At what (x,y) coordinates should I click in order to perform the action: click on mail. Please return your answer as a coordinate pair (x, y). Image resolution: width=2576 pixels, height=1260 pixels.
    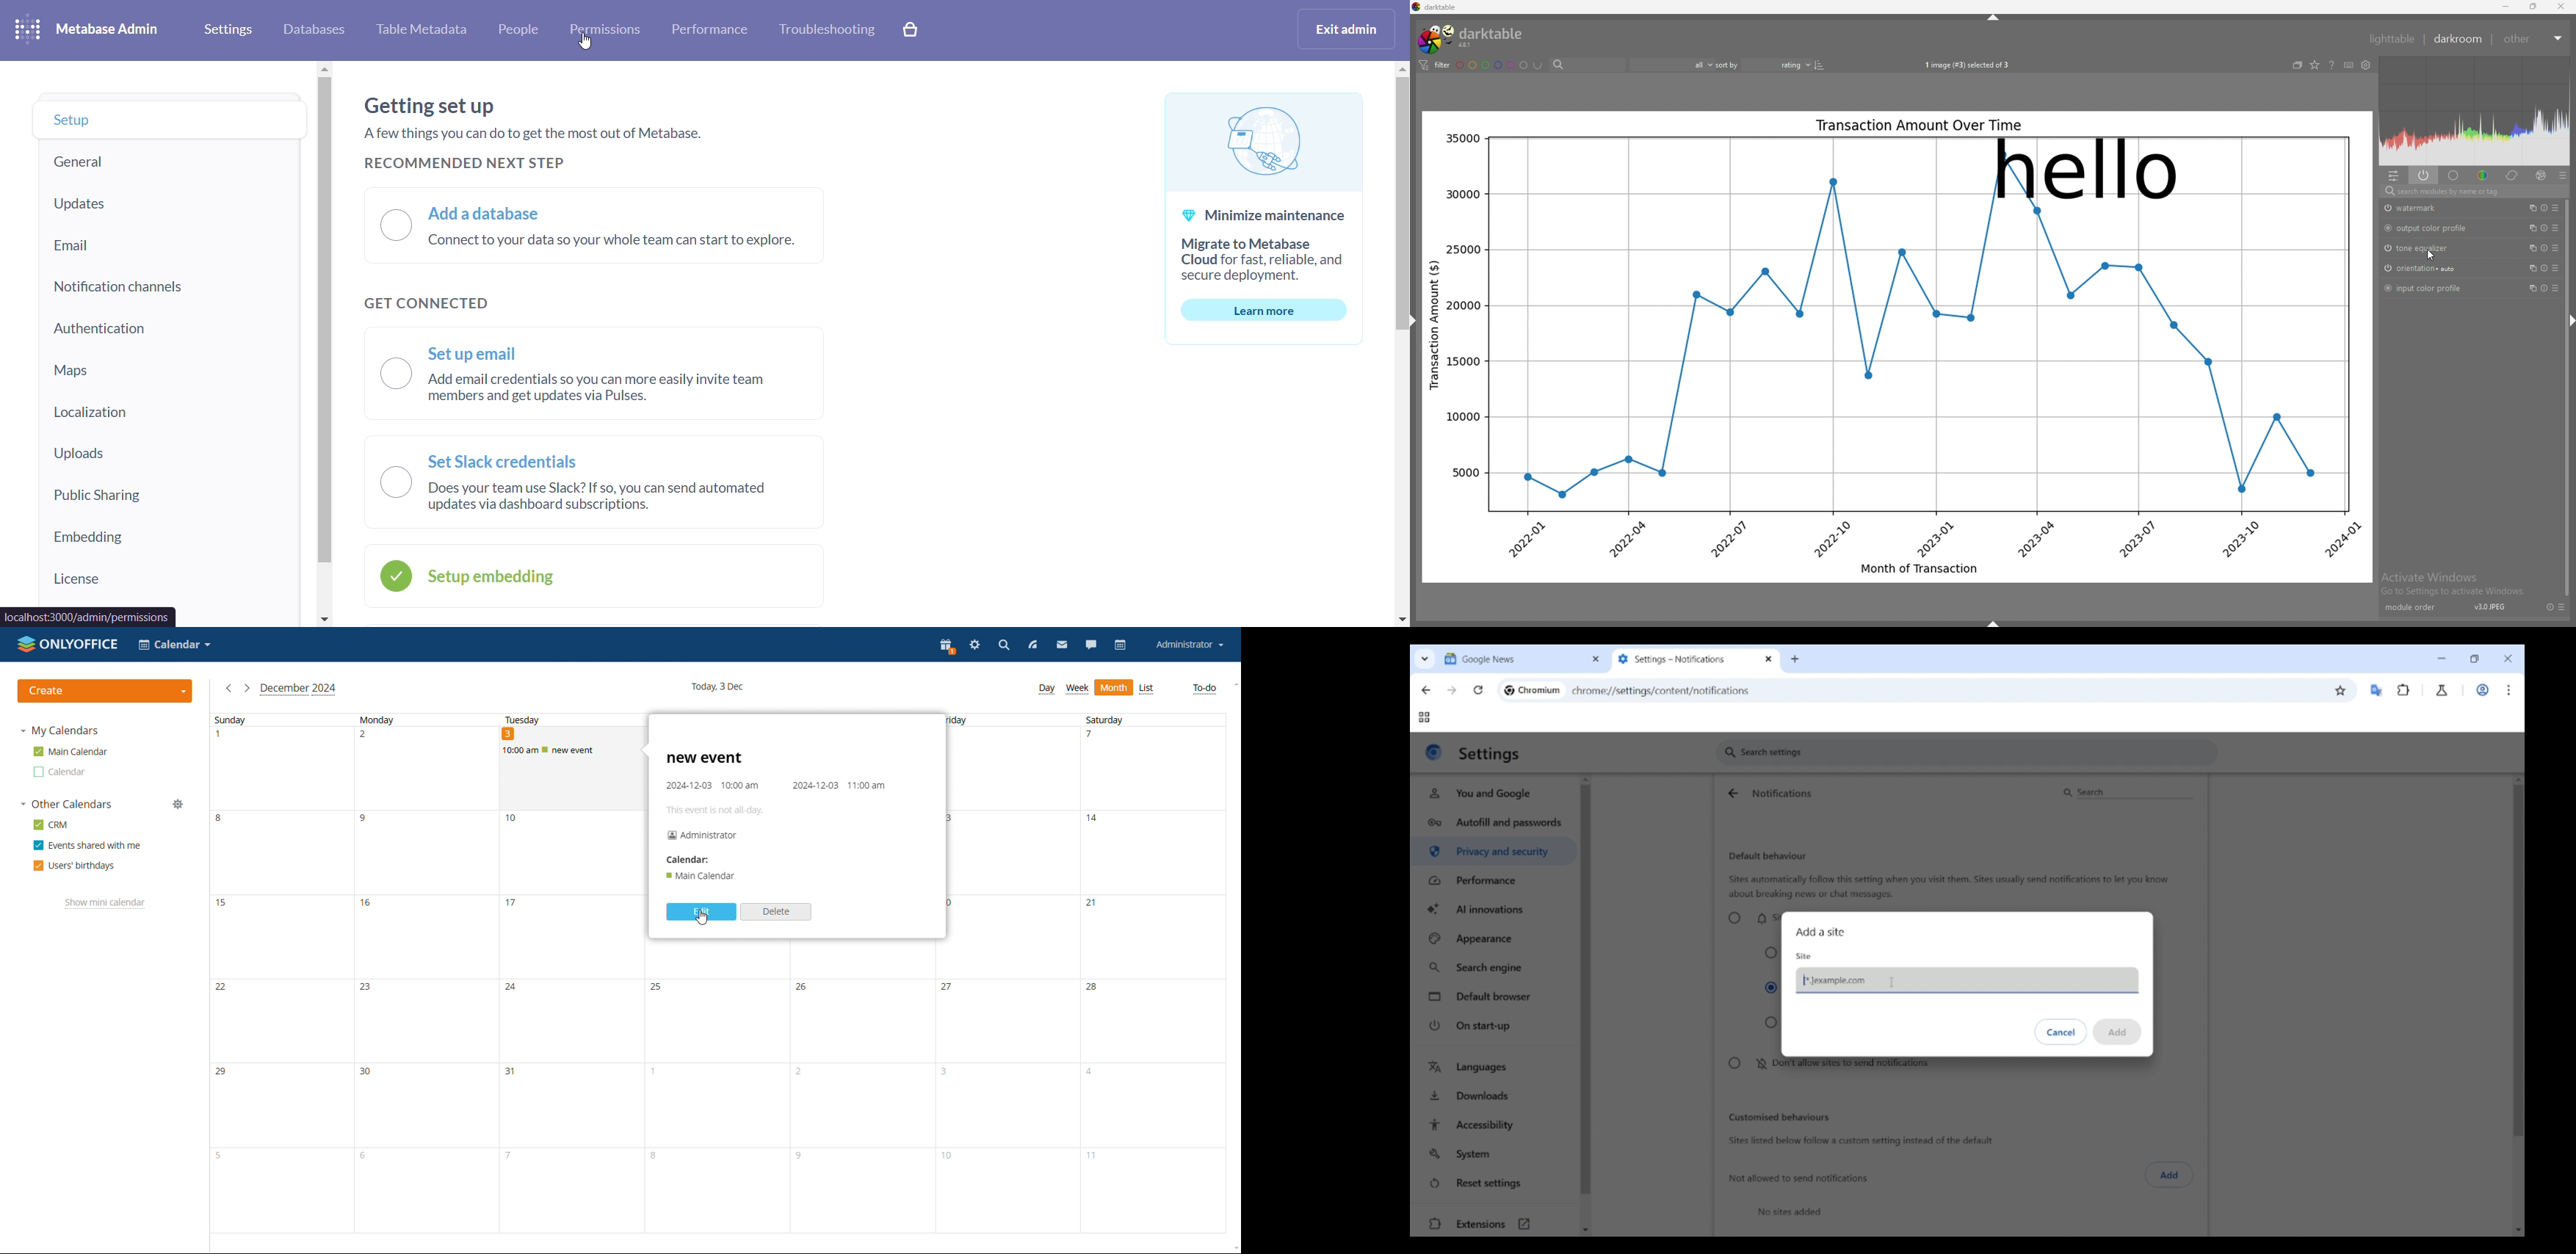
    Looking at the image, I should click on (1063, 644).